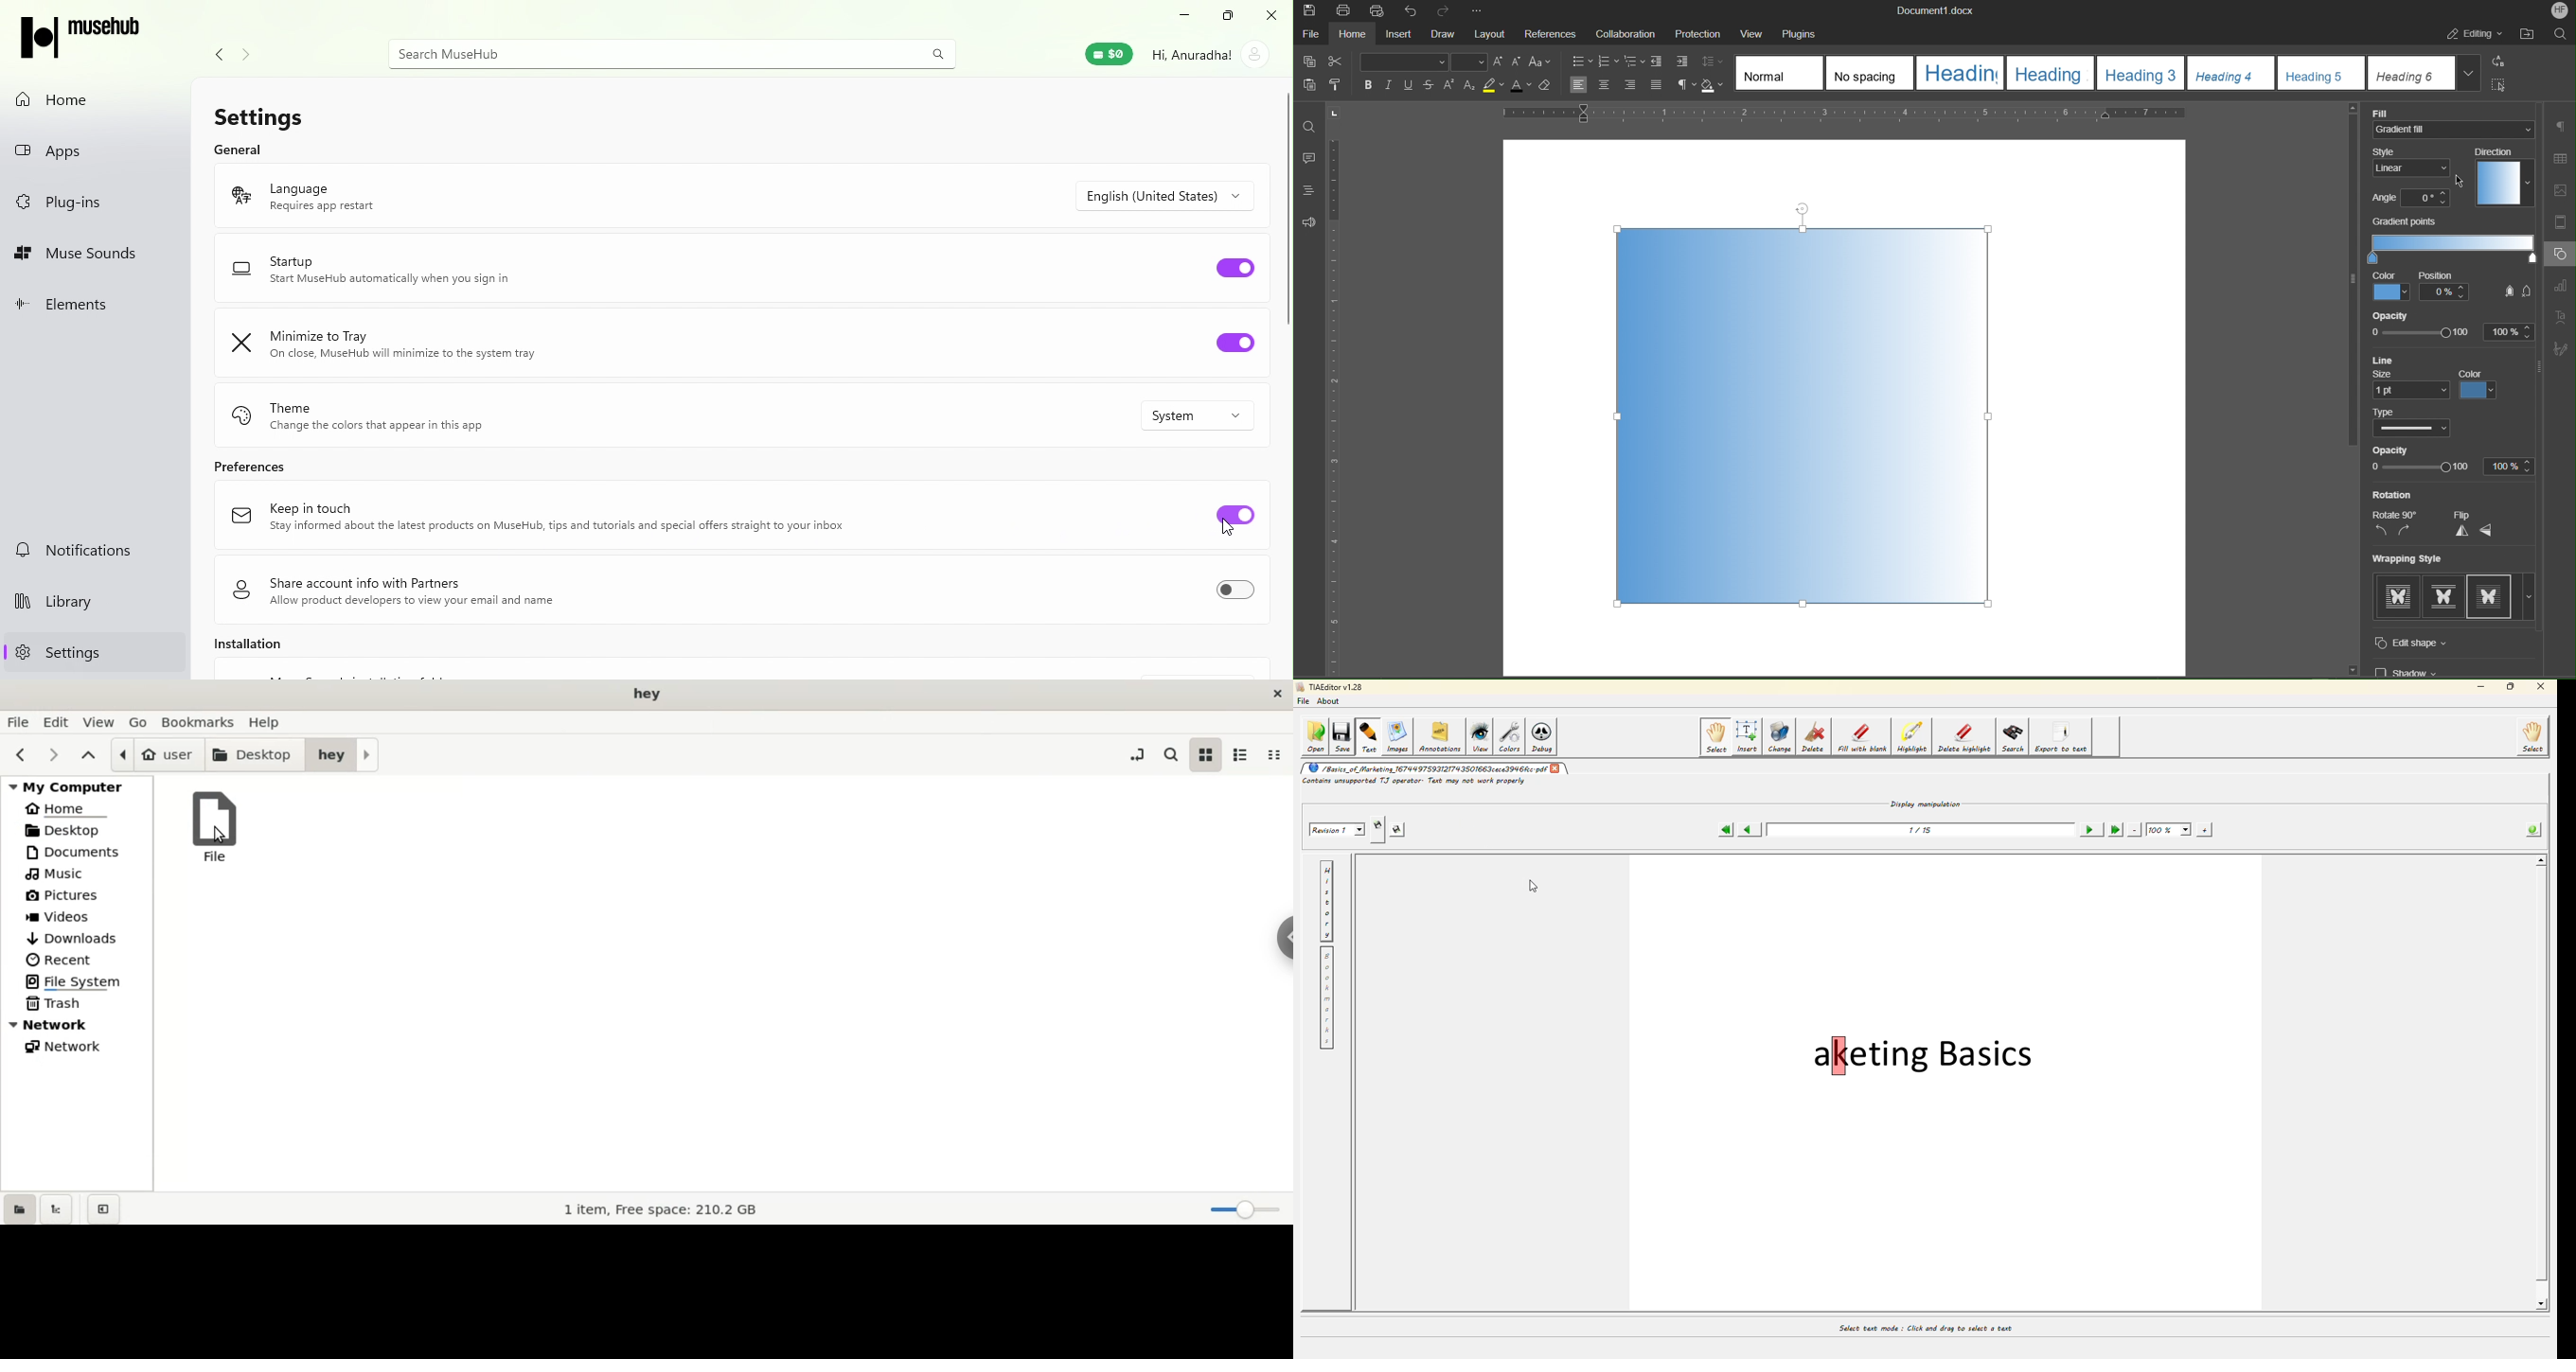 This screenshot has width=2576, height=1372. I want to click on Font, so click(1403, 62).